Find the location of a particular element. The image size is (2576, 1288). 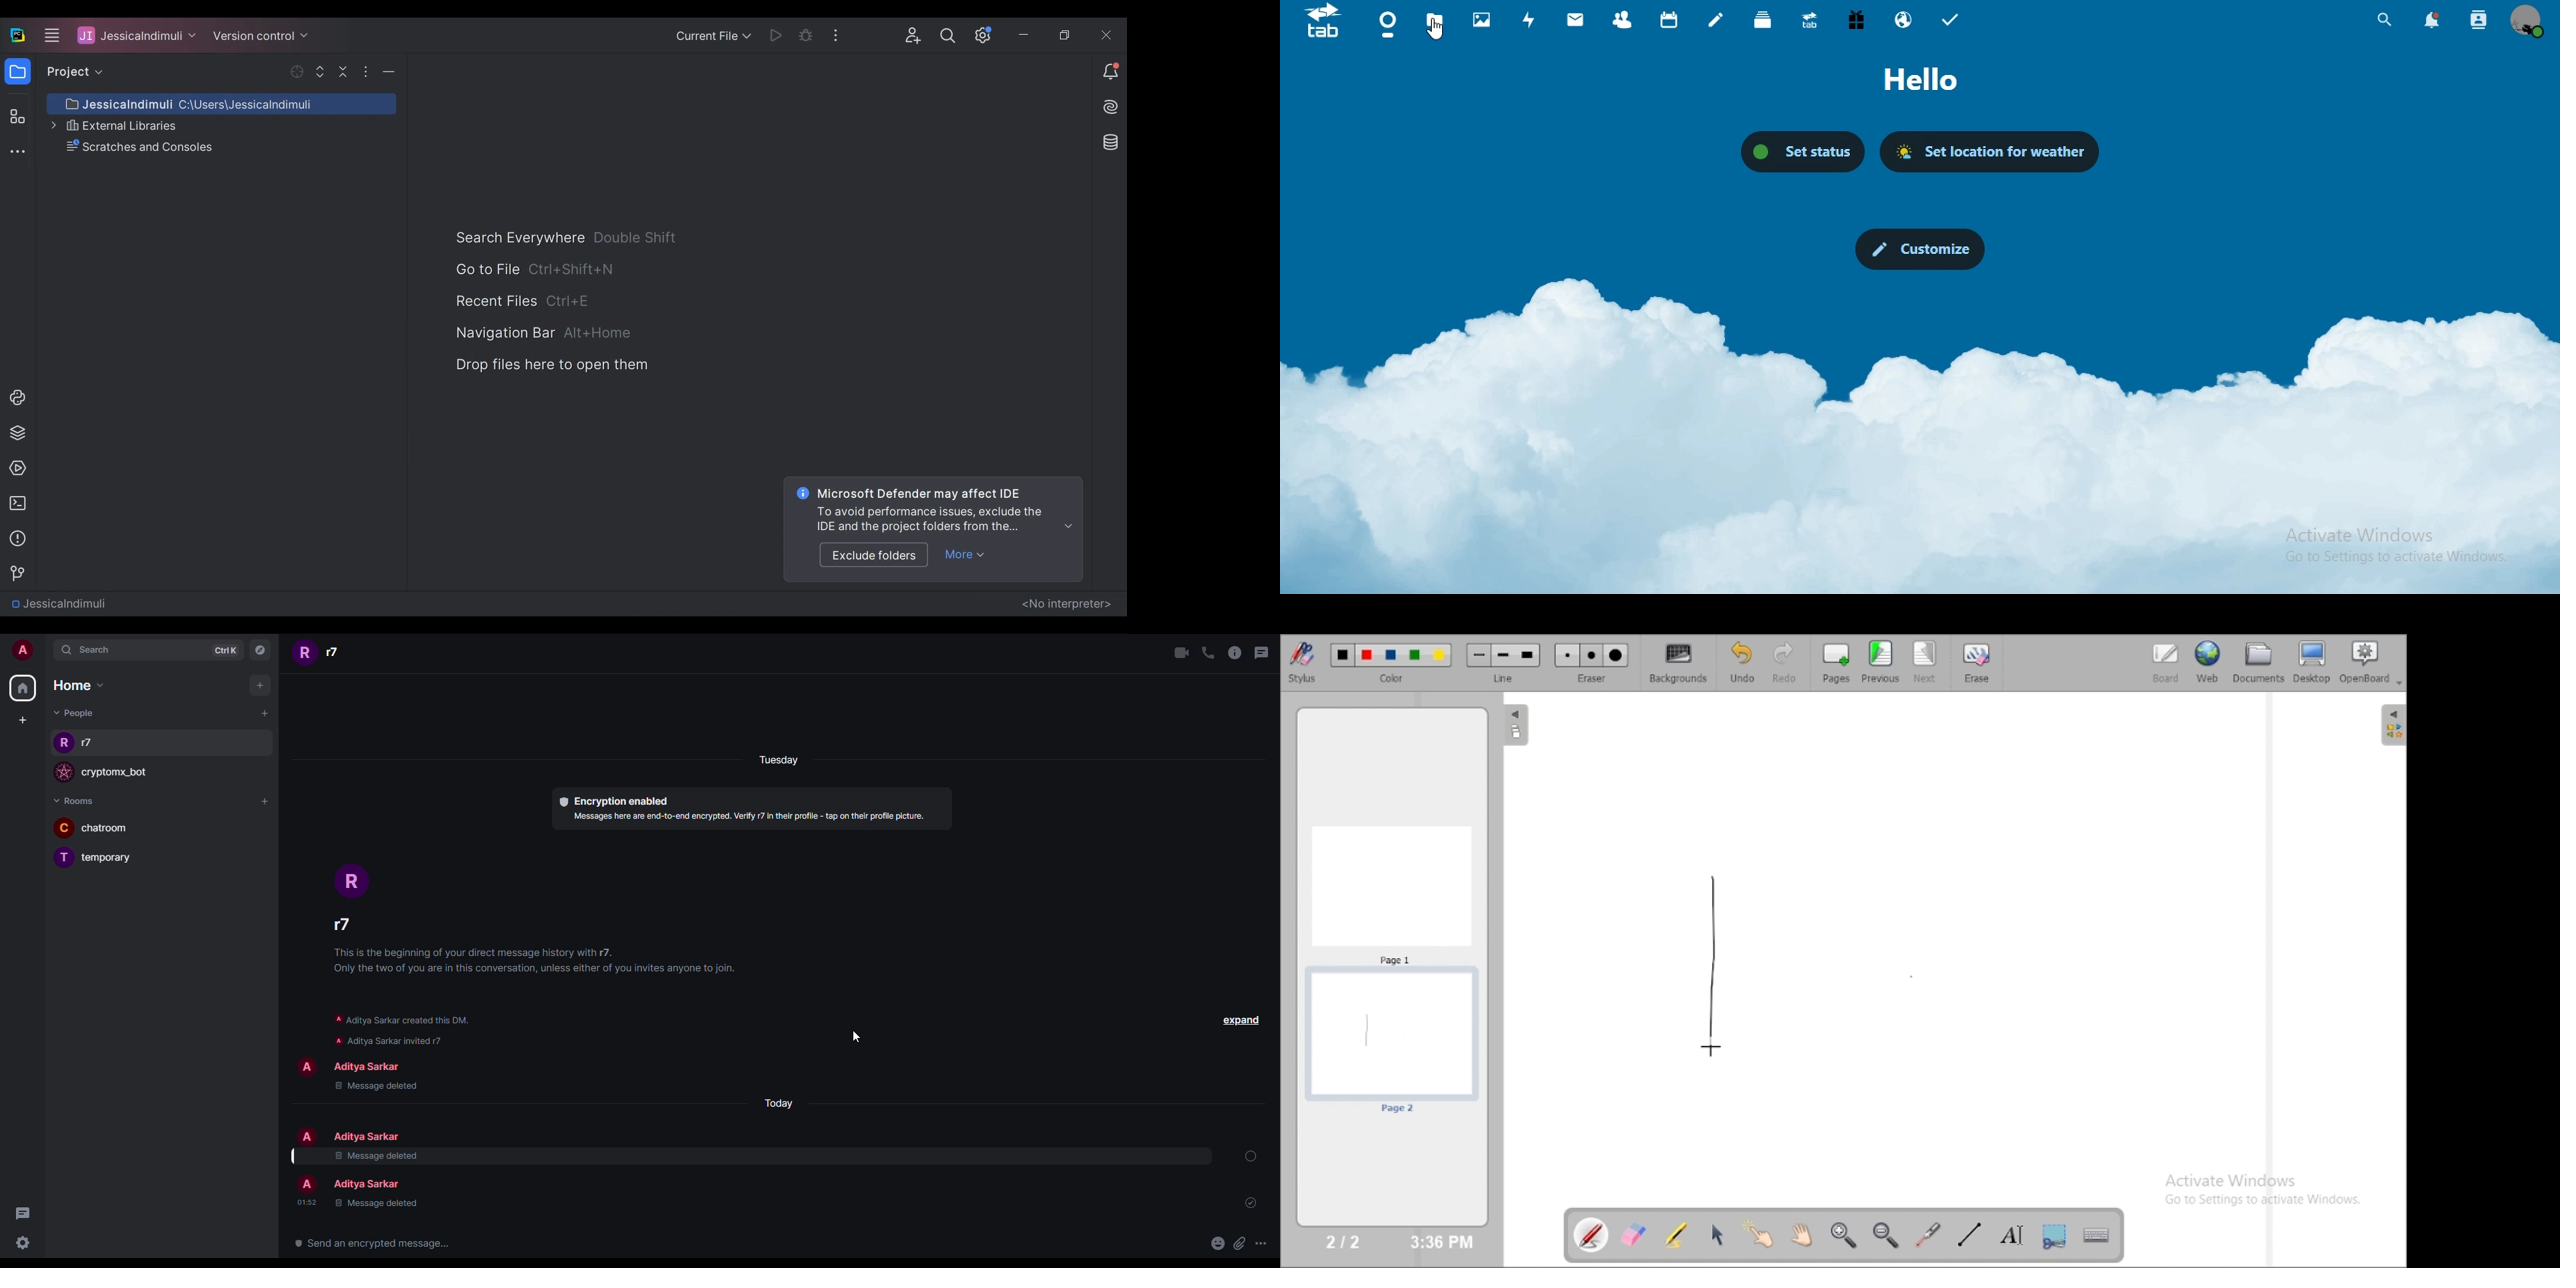

room is located at coordinates (111, 828).